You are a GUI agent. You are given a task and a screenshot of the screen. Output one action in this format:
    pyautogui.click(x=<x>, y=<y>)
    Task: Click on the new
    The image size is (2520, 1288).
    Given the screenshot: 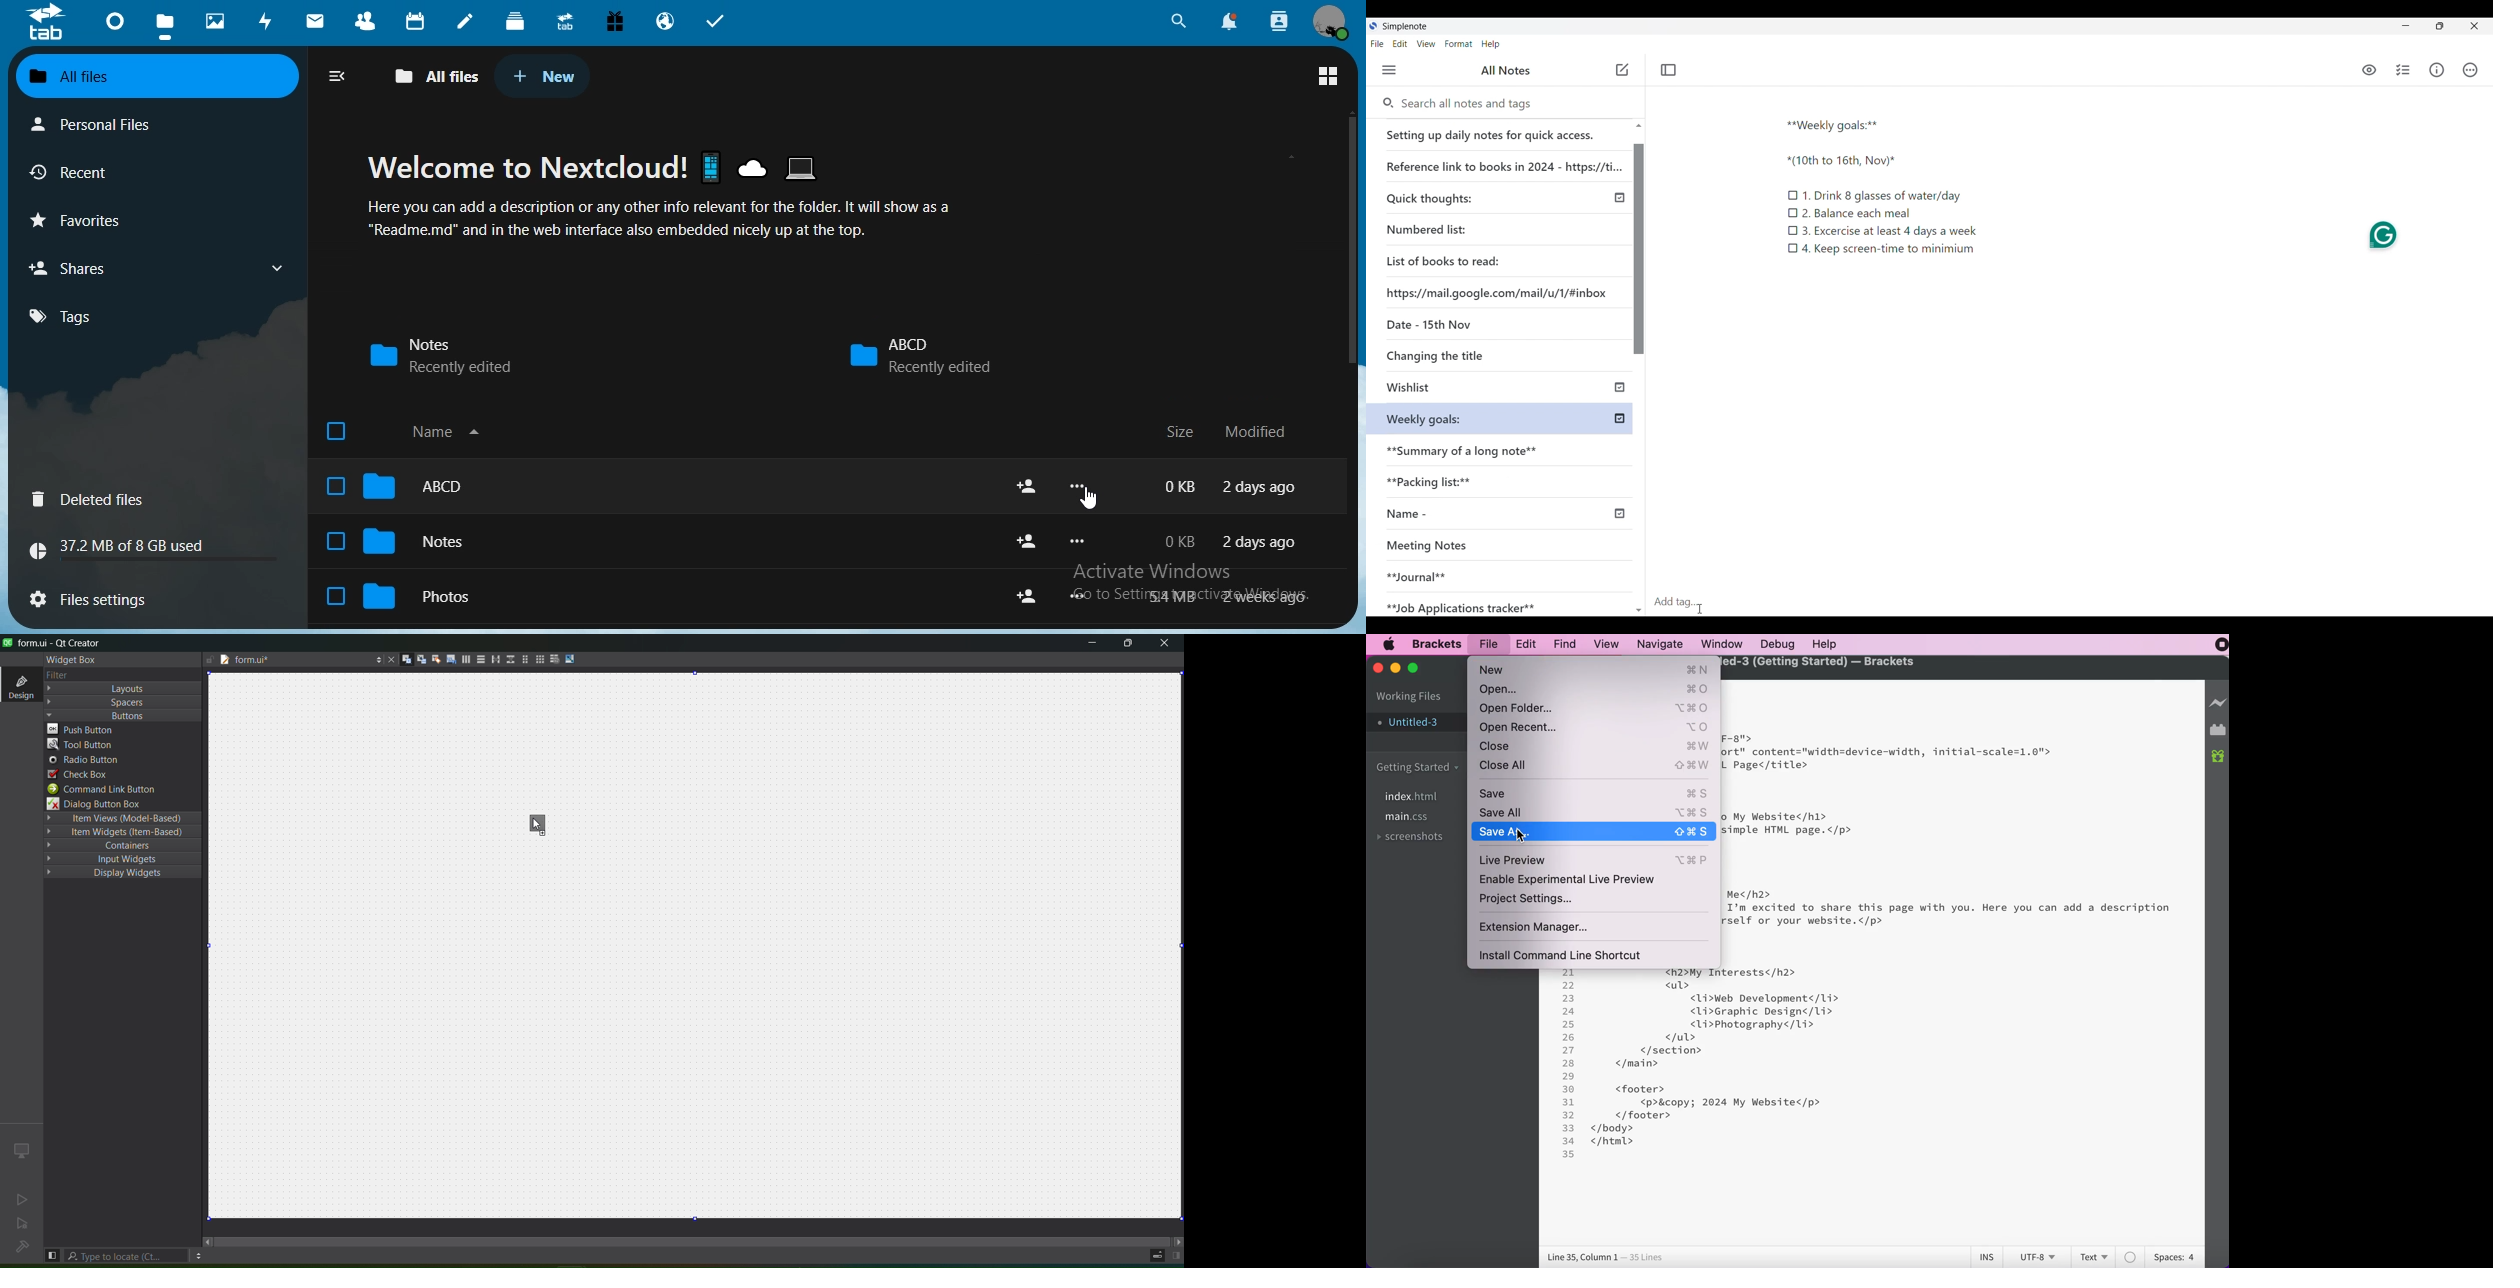 What is the action you would take?
    pyautogui.click(x=540, y=72)
    